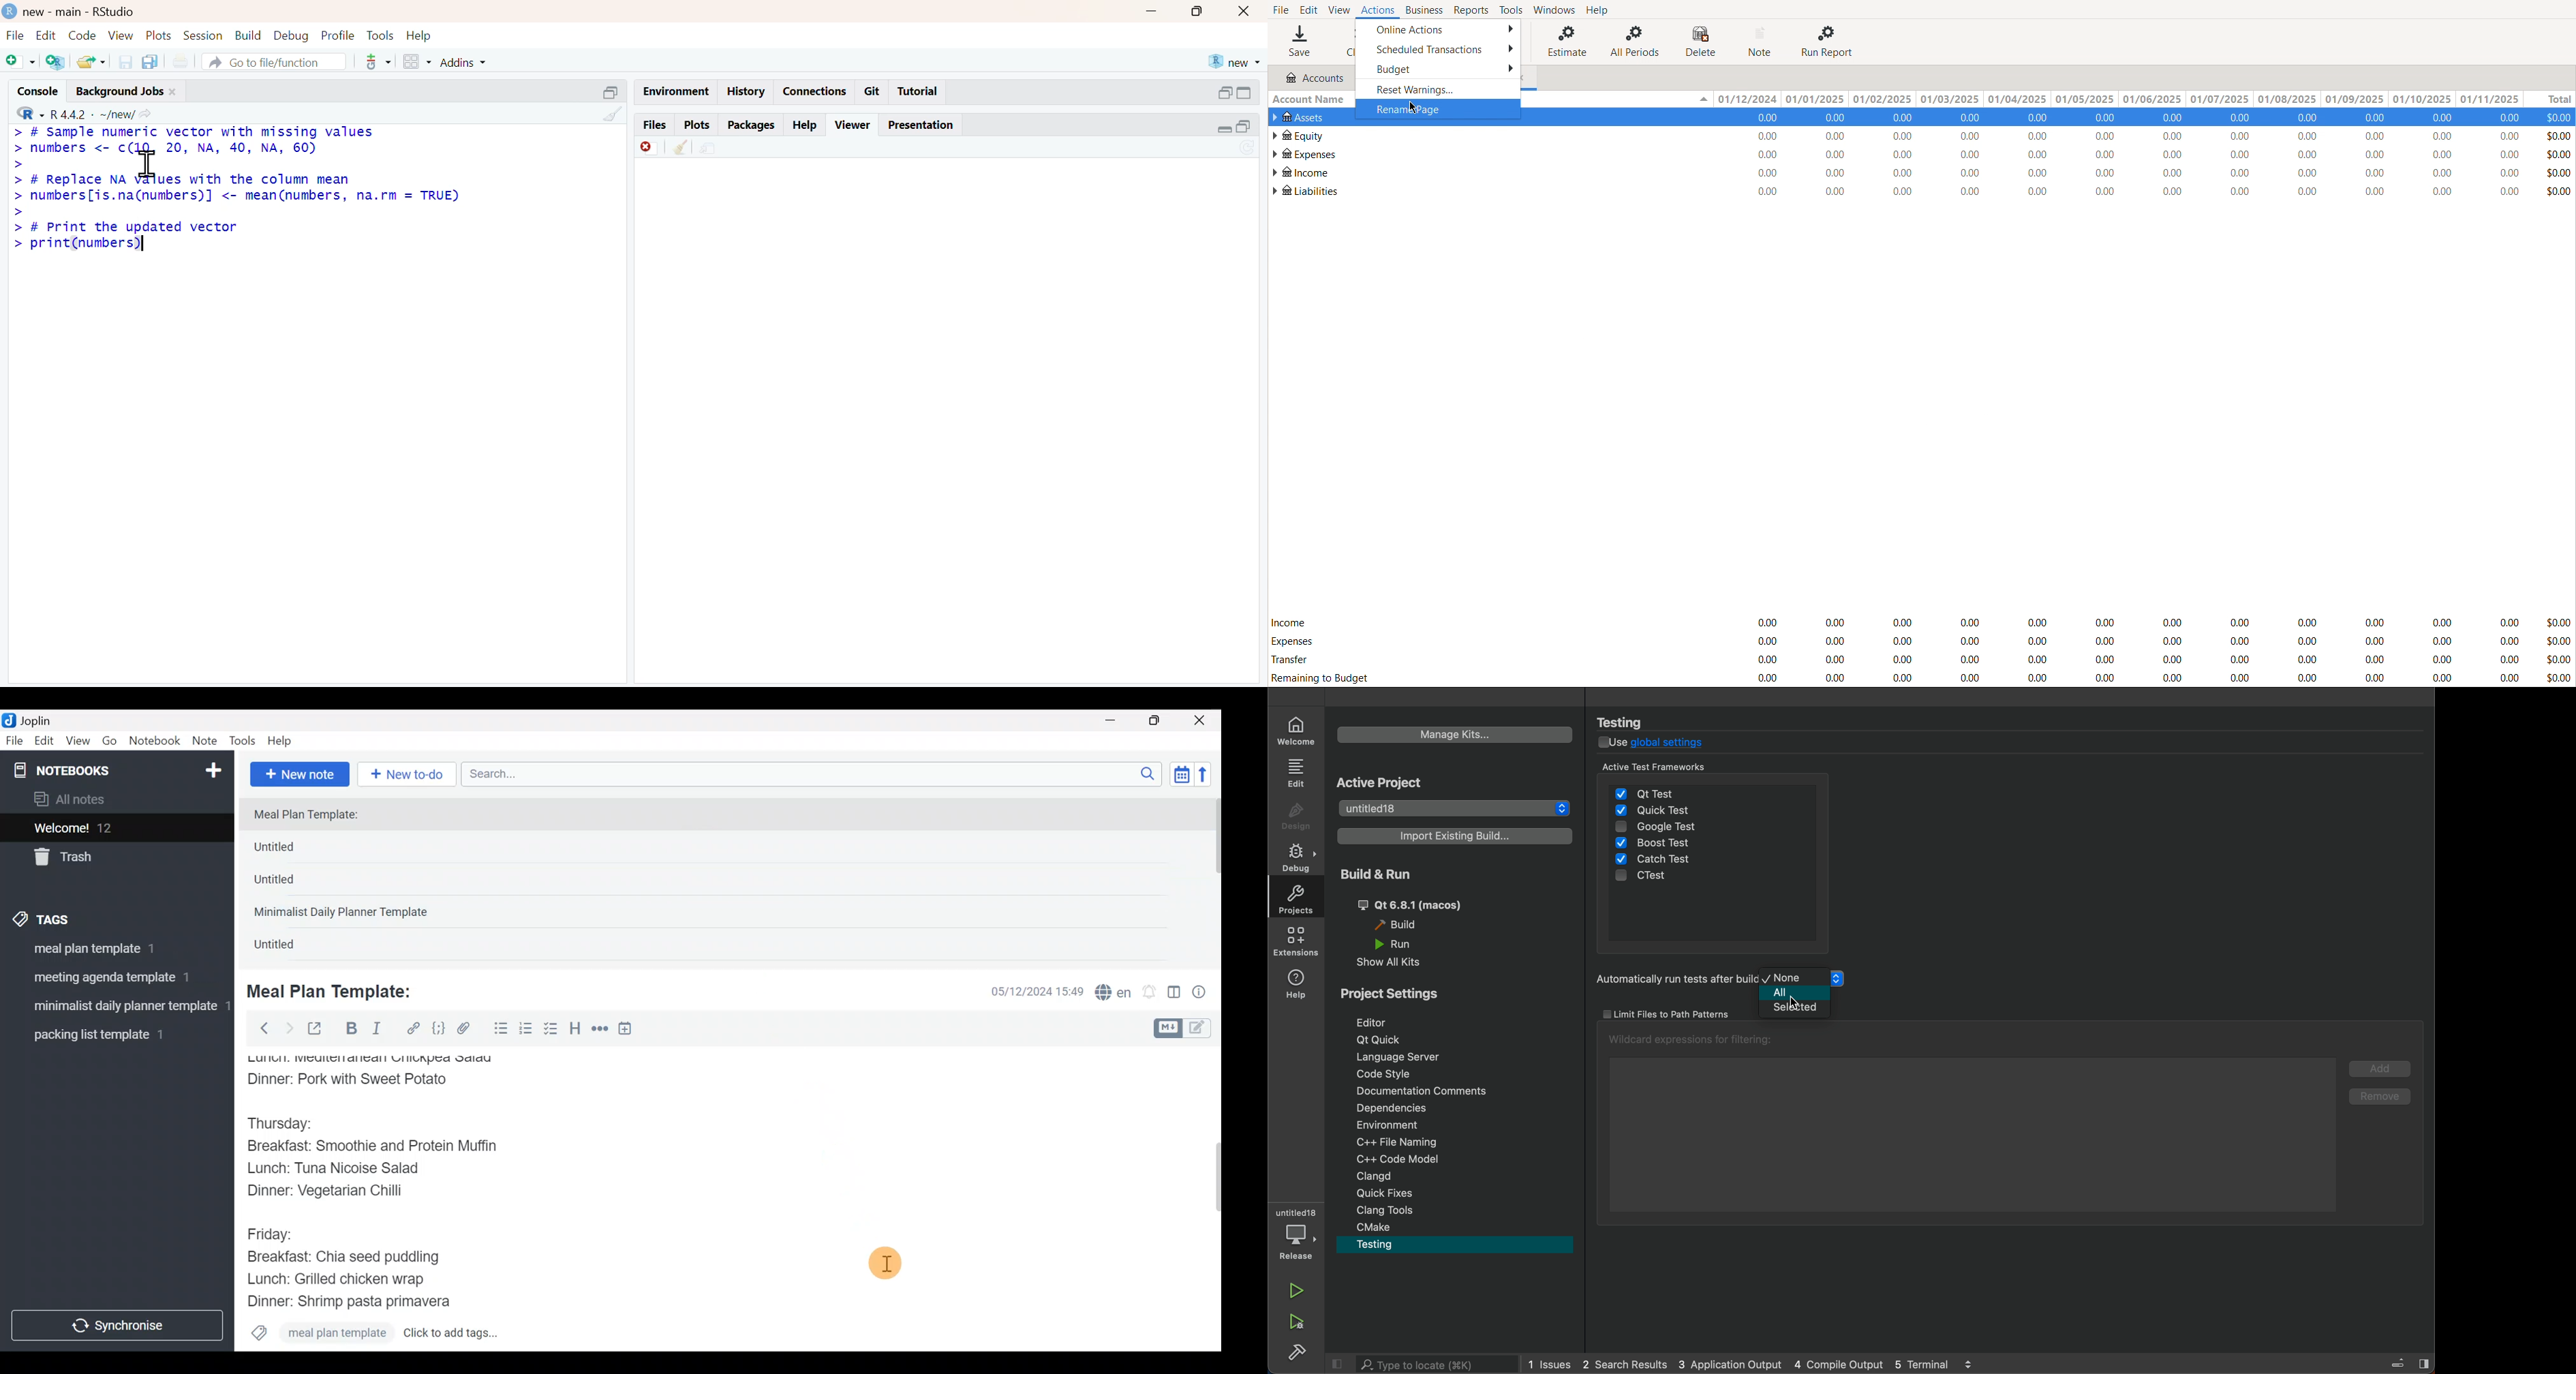  I want to click on background jobs, so click(121, 92).